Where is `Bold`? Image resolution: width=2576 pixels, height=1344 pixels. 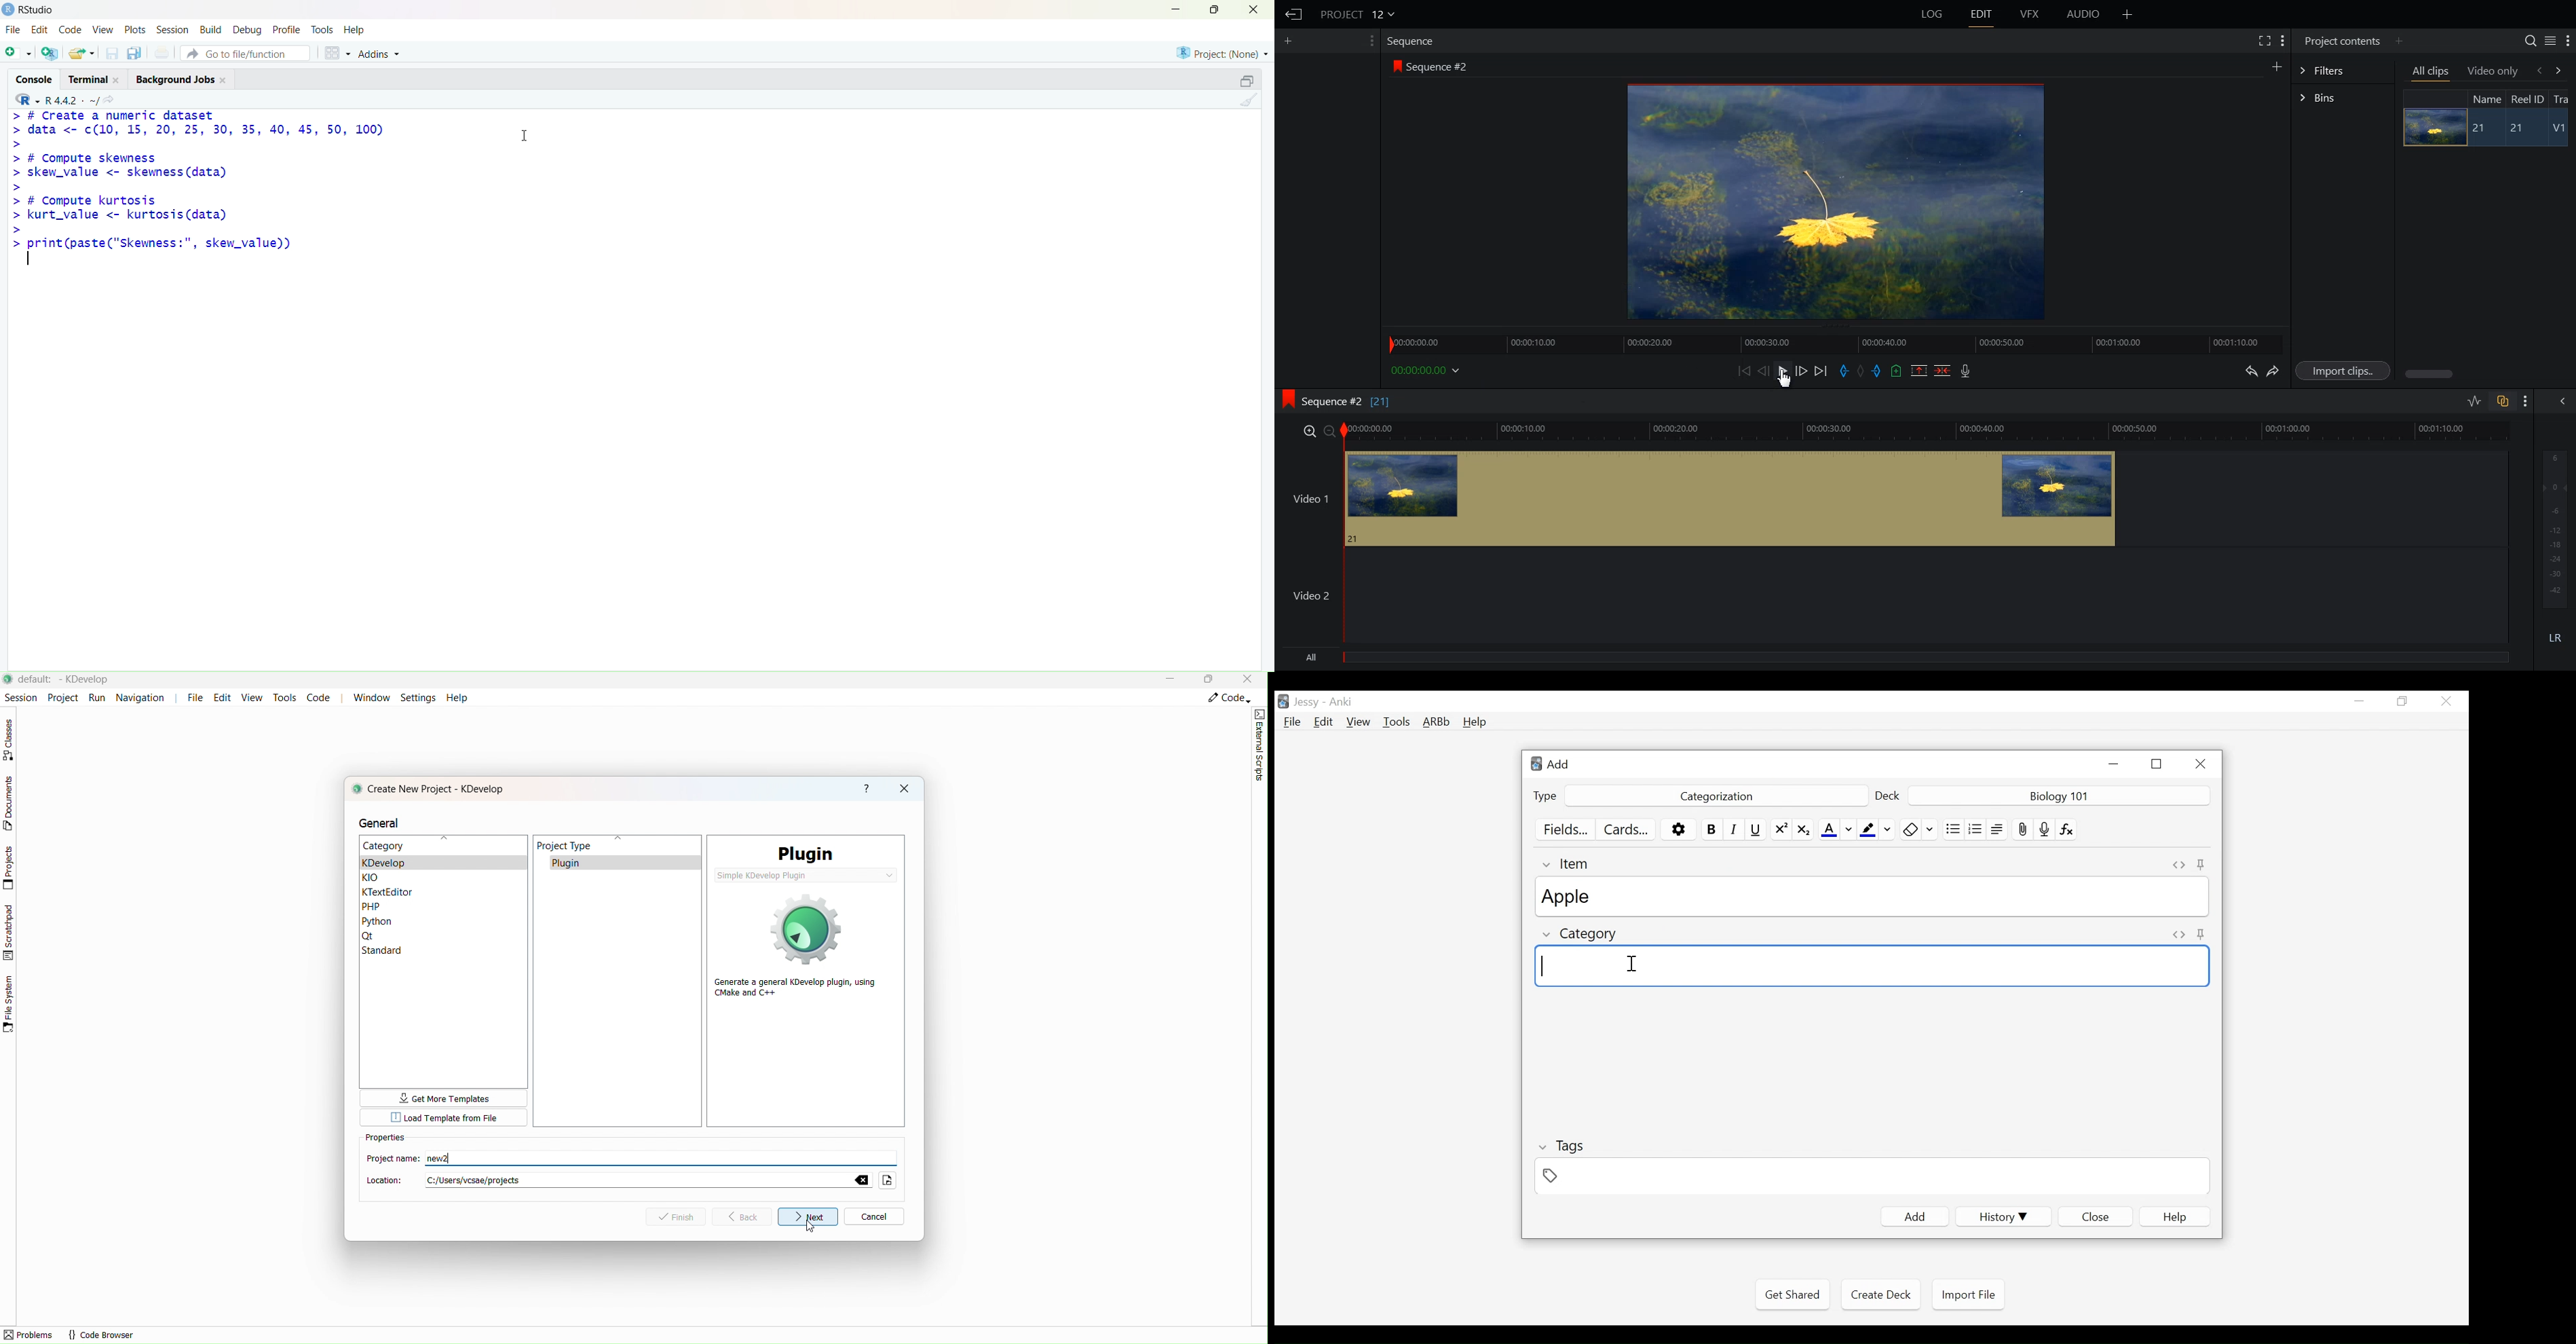 Bold is located at coordinates (1712, 829).